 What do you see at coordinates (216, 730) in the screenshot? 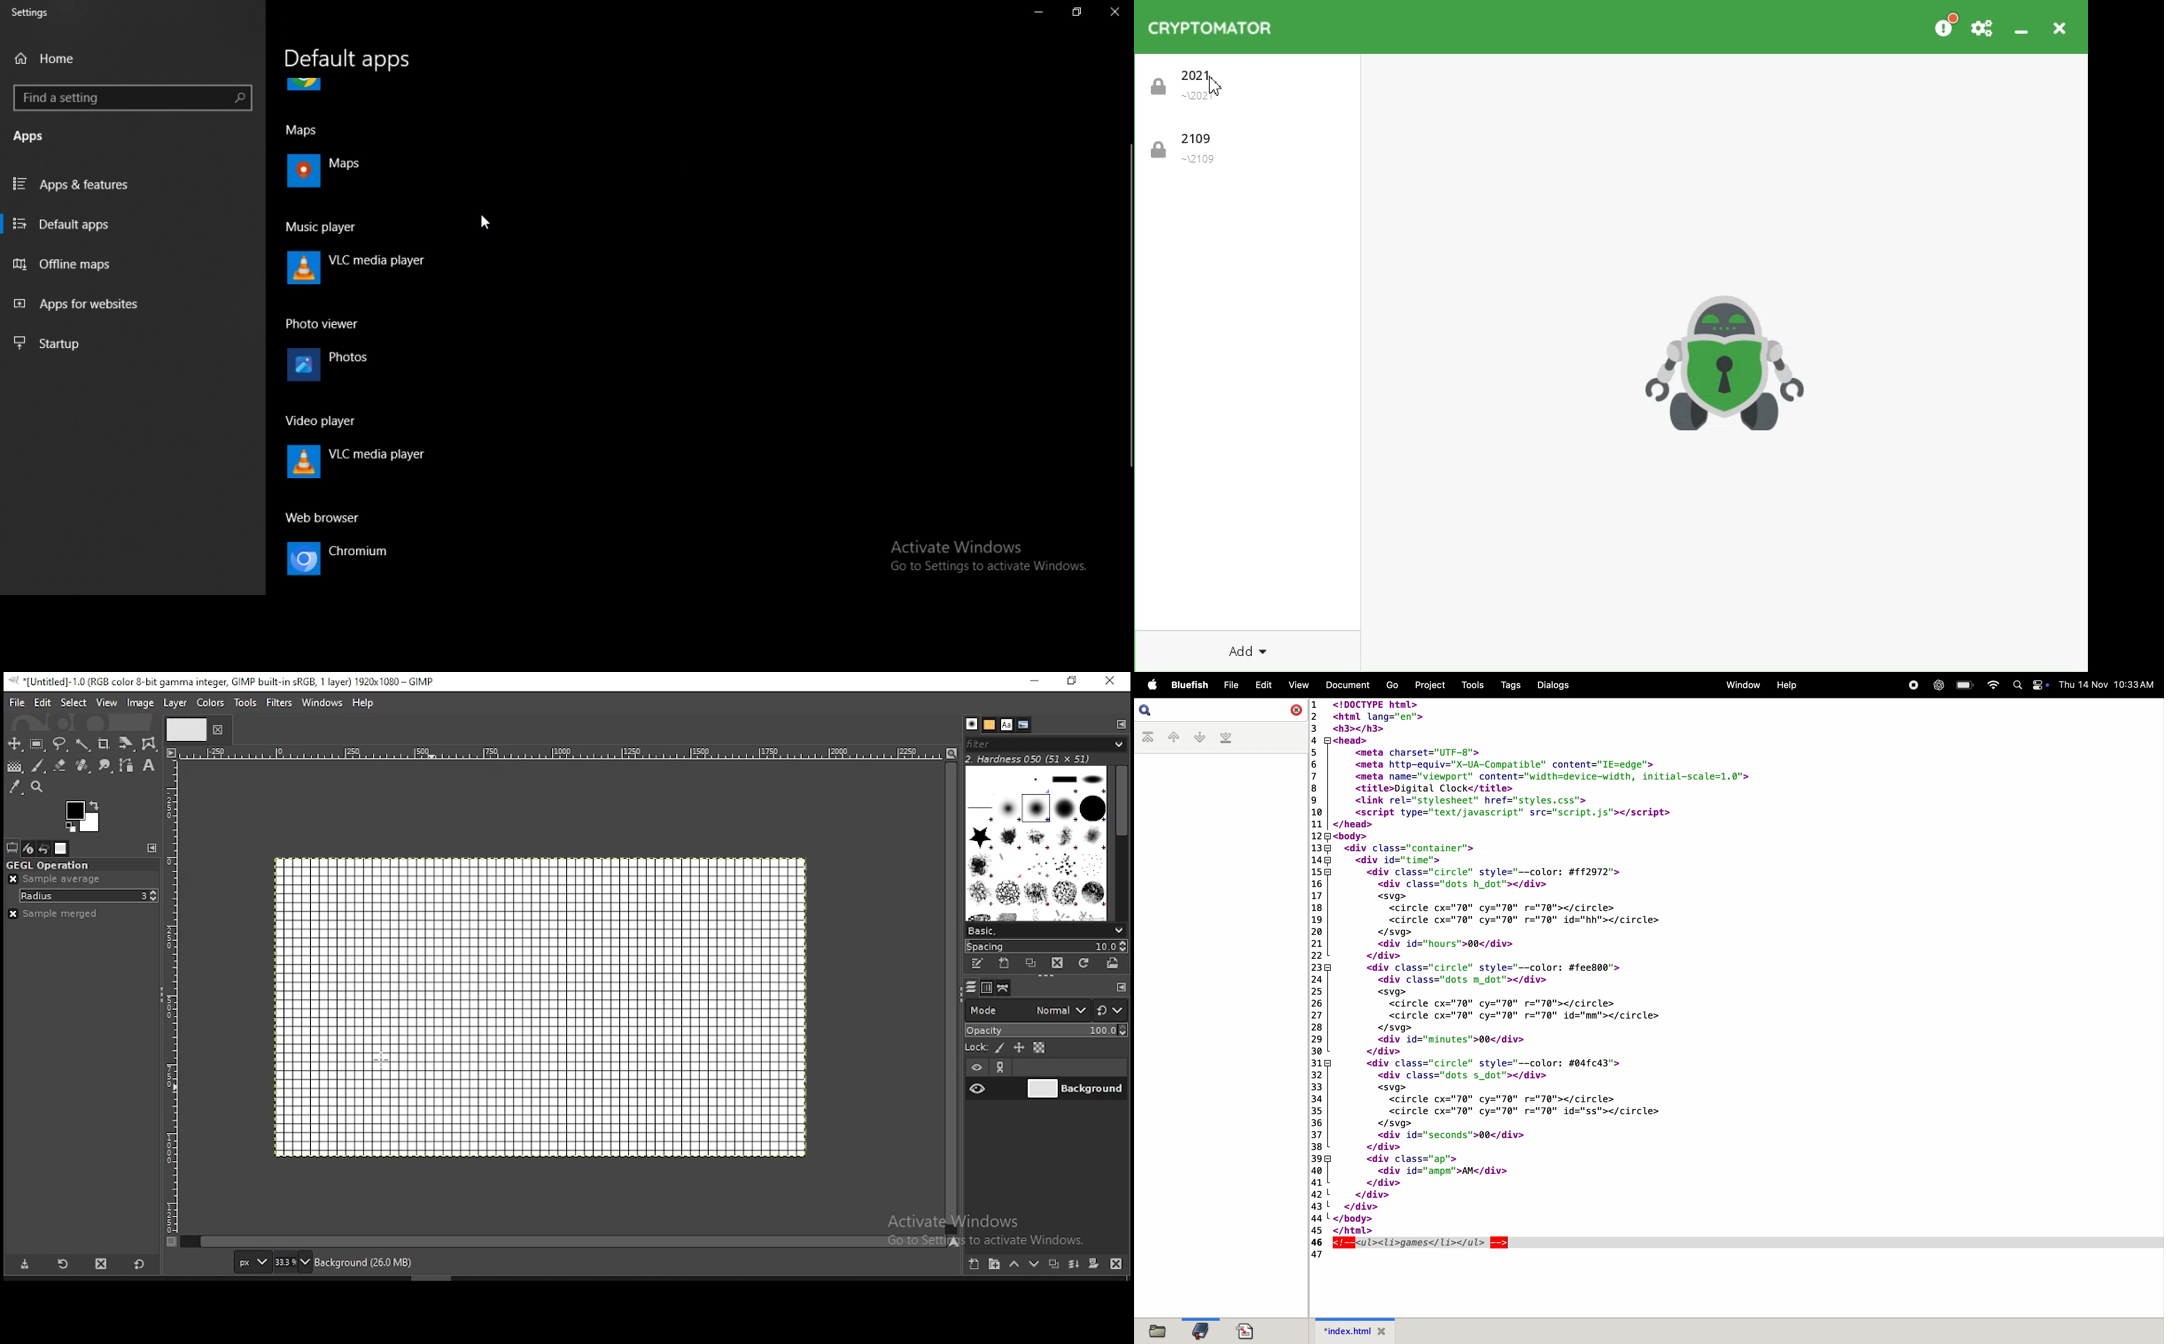
I see `close` at bounding box center [216, 730].